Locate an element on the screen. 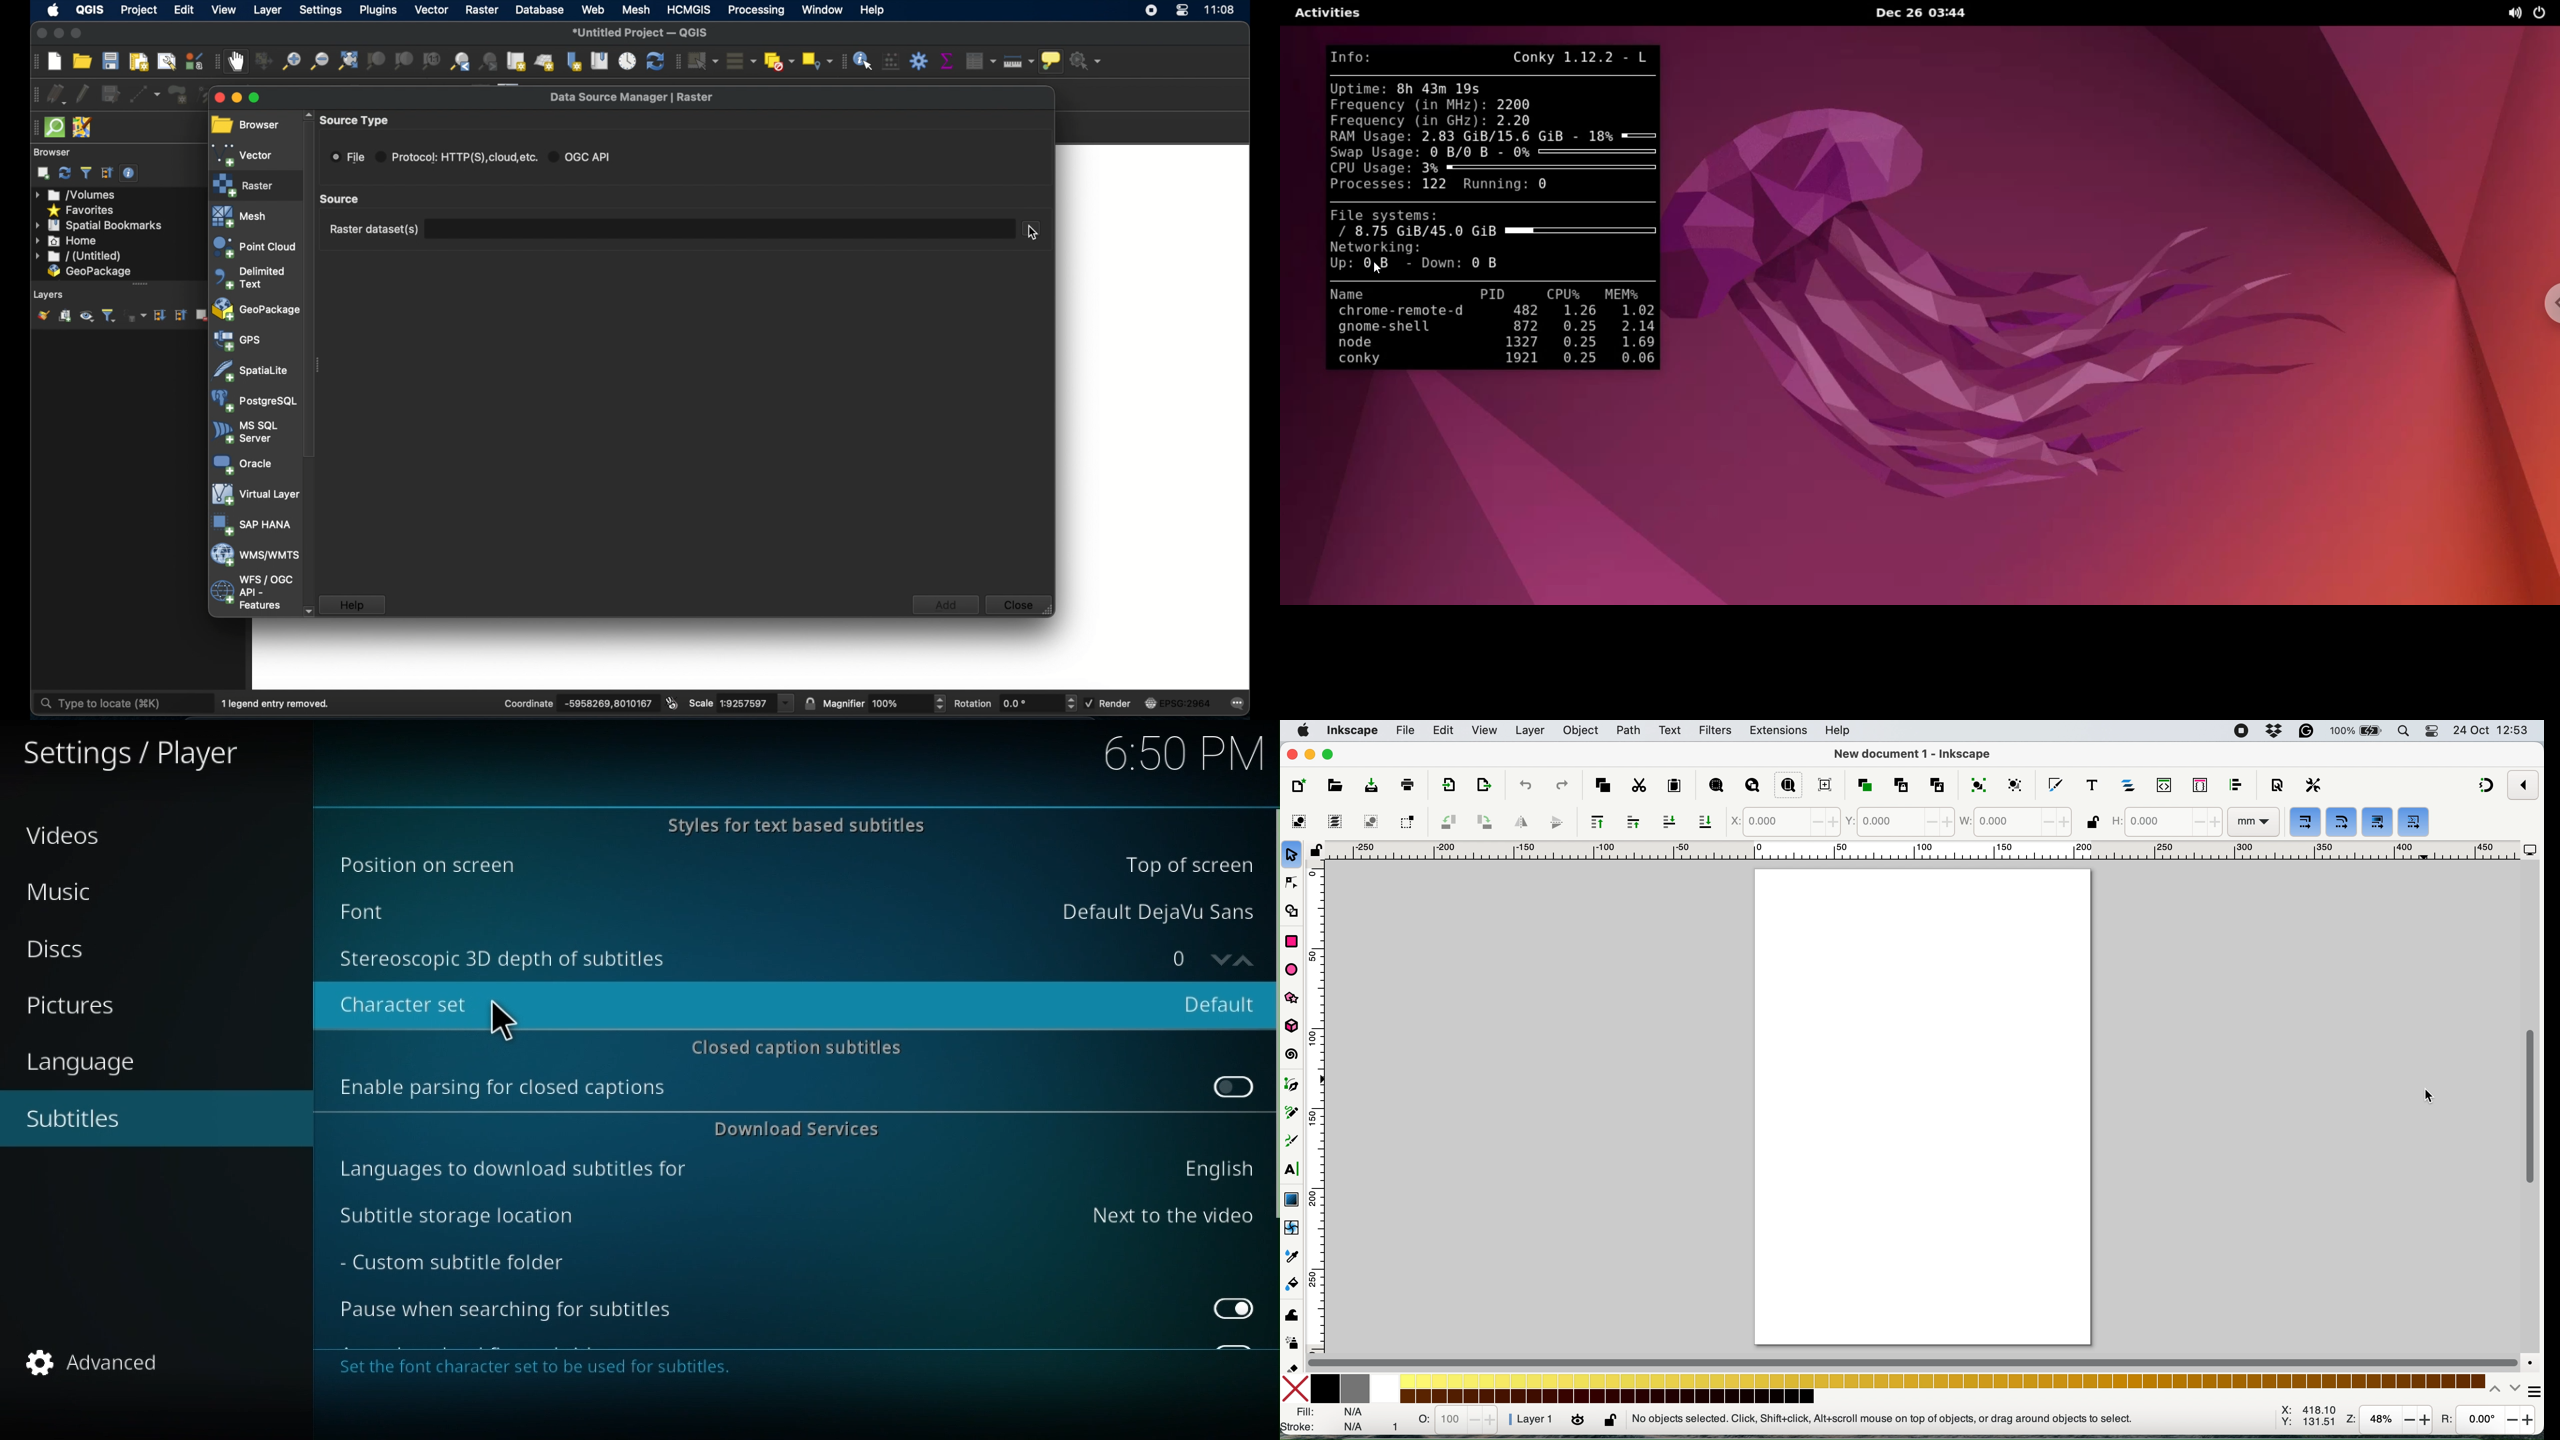 The height and width of the screenshot is (1456, 2576). help is located at coordinates (874, 11).